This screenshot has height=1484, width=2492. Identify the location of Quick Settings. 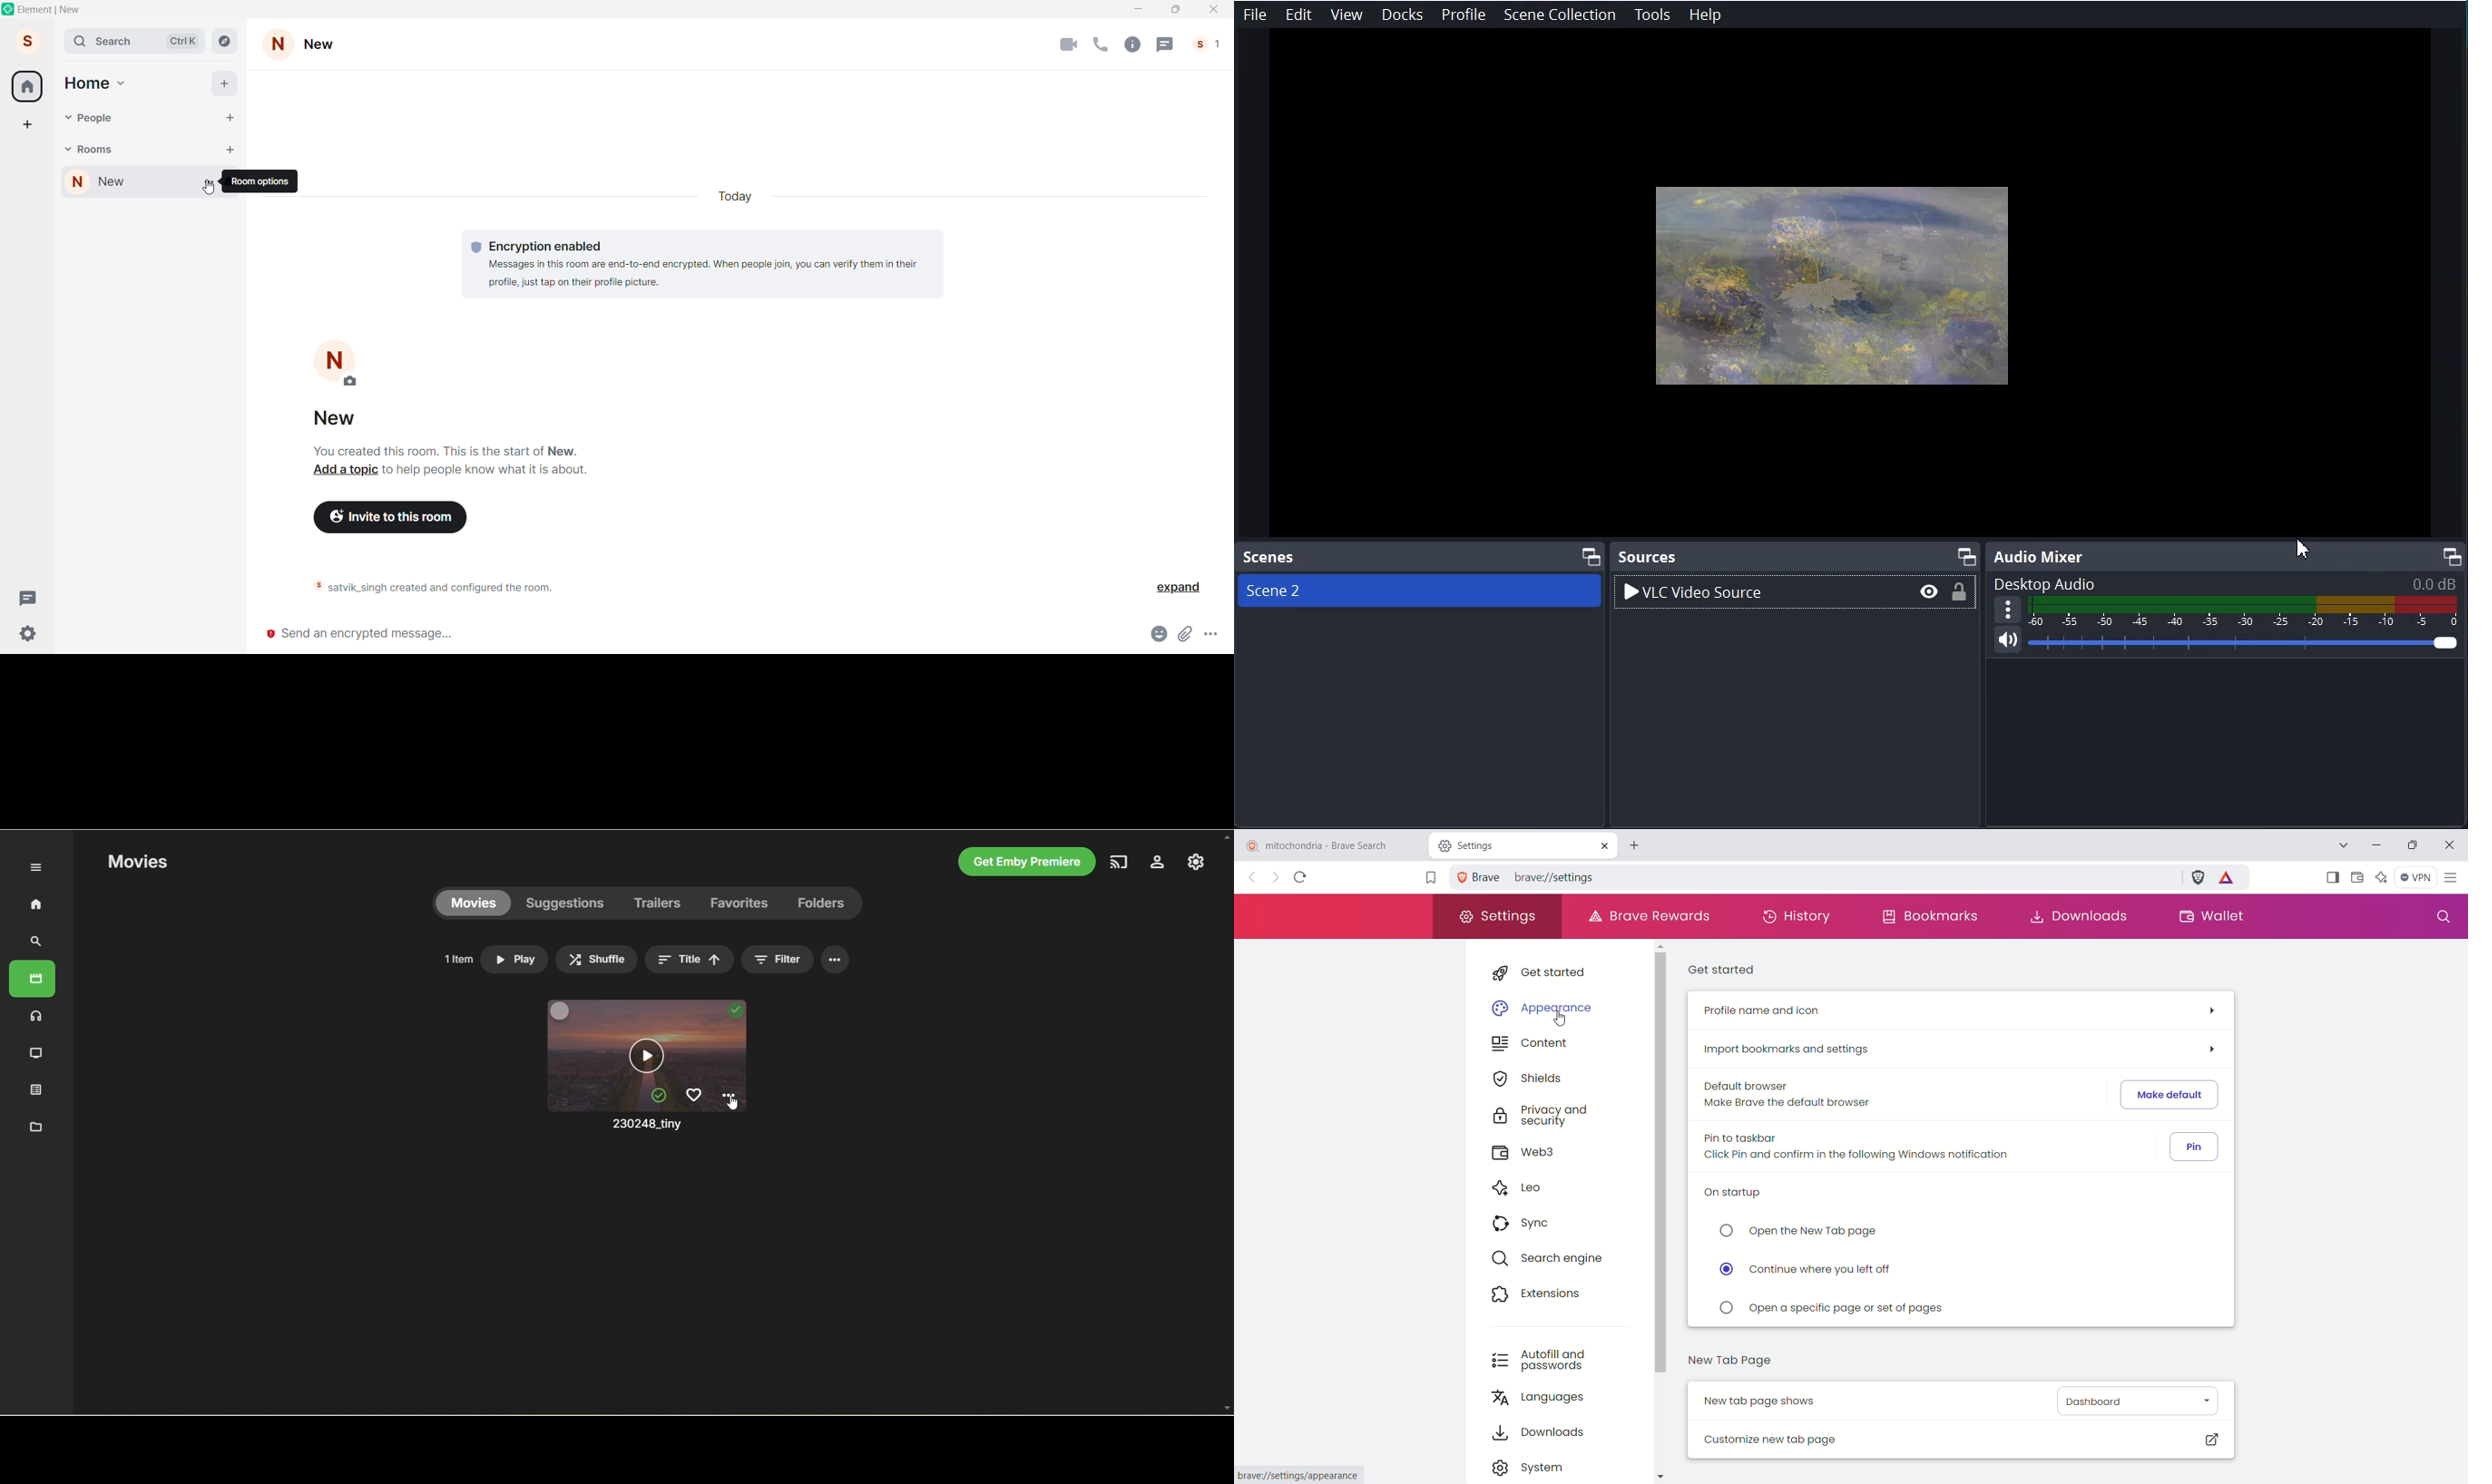
(30, 633).